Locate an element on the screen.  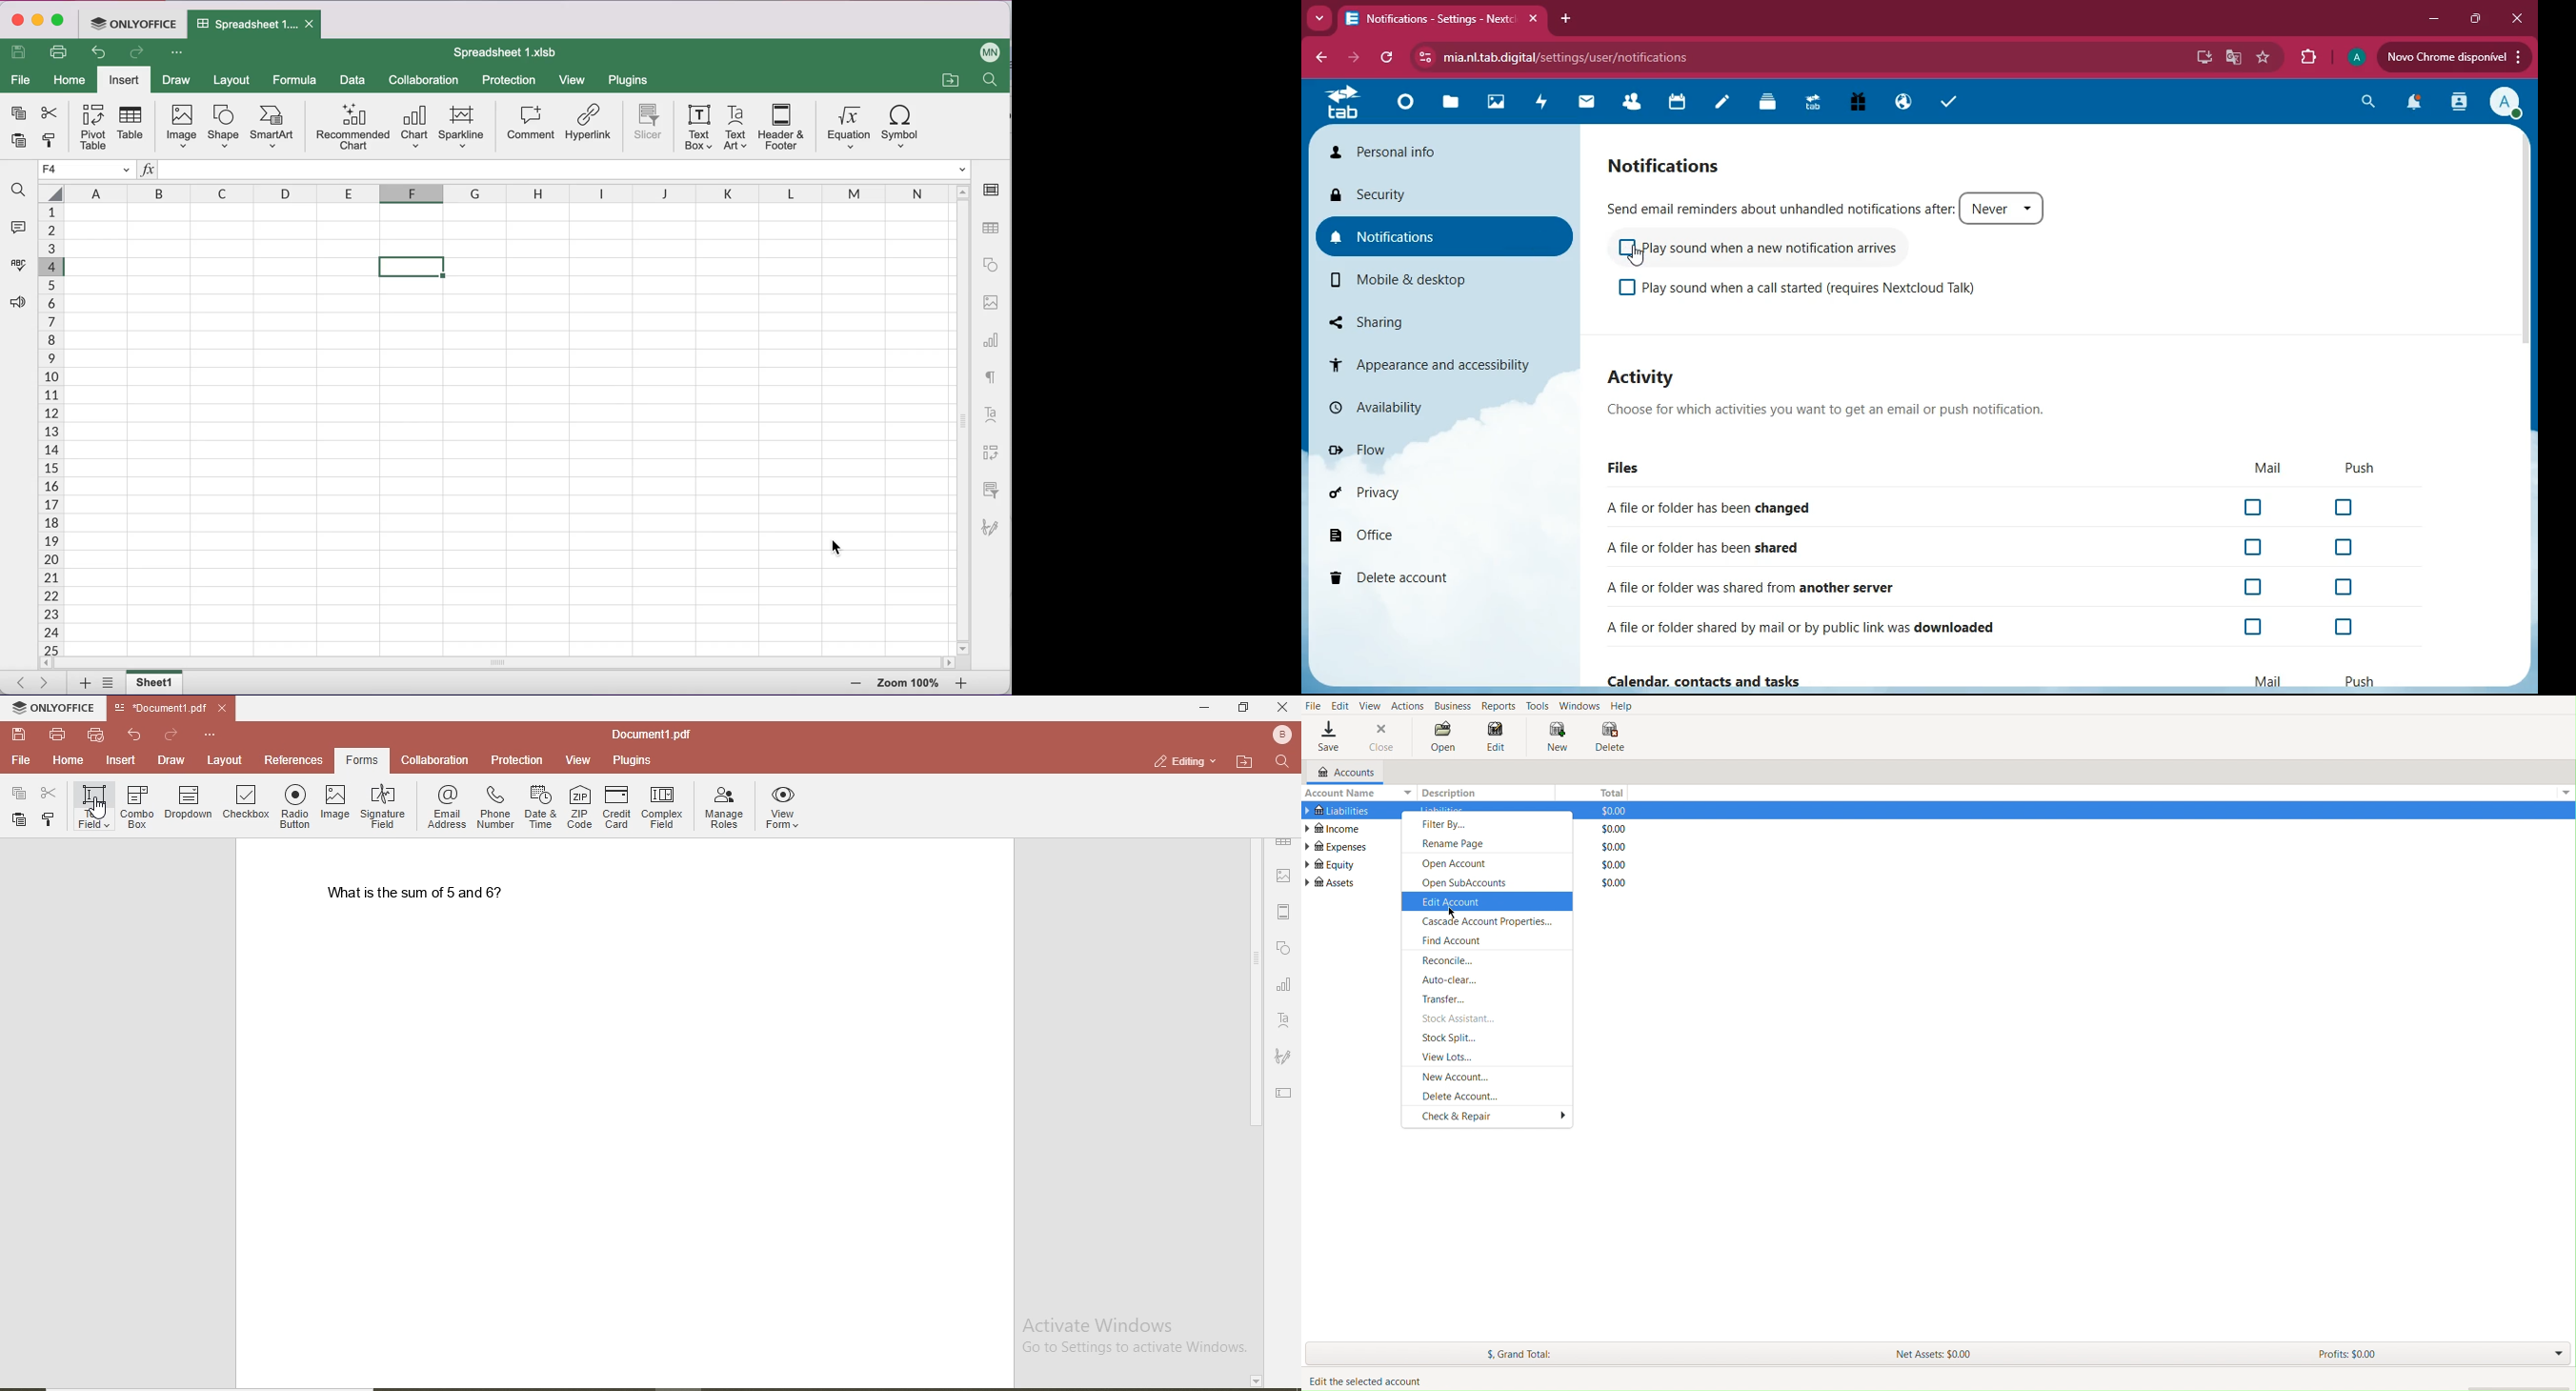
off is located at coordinates (2258, 629).